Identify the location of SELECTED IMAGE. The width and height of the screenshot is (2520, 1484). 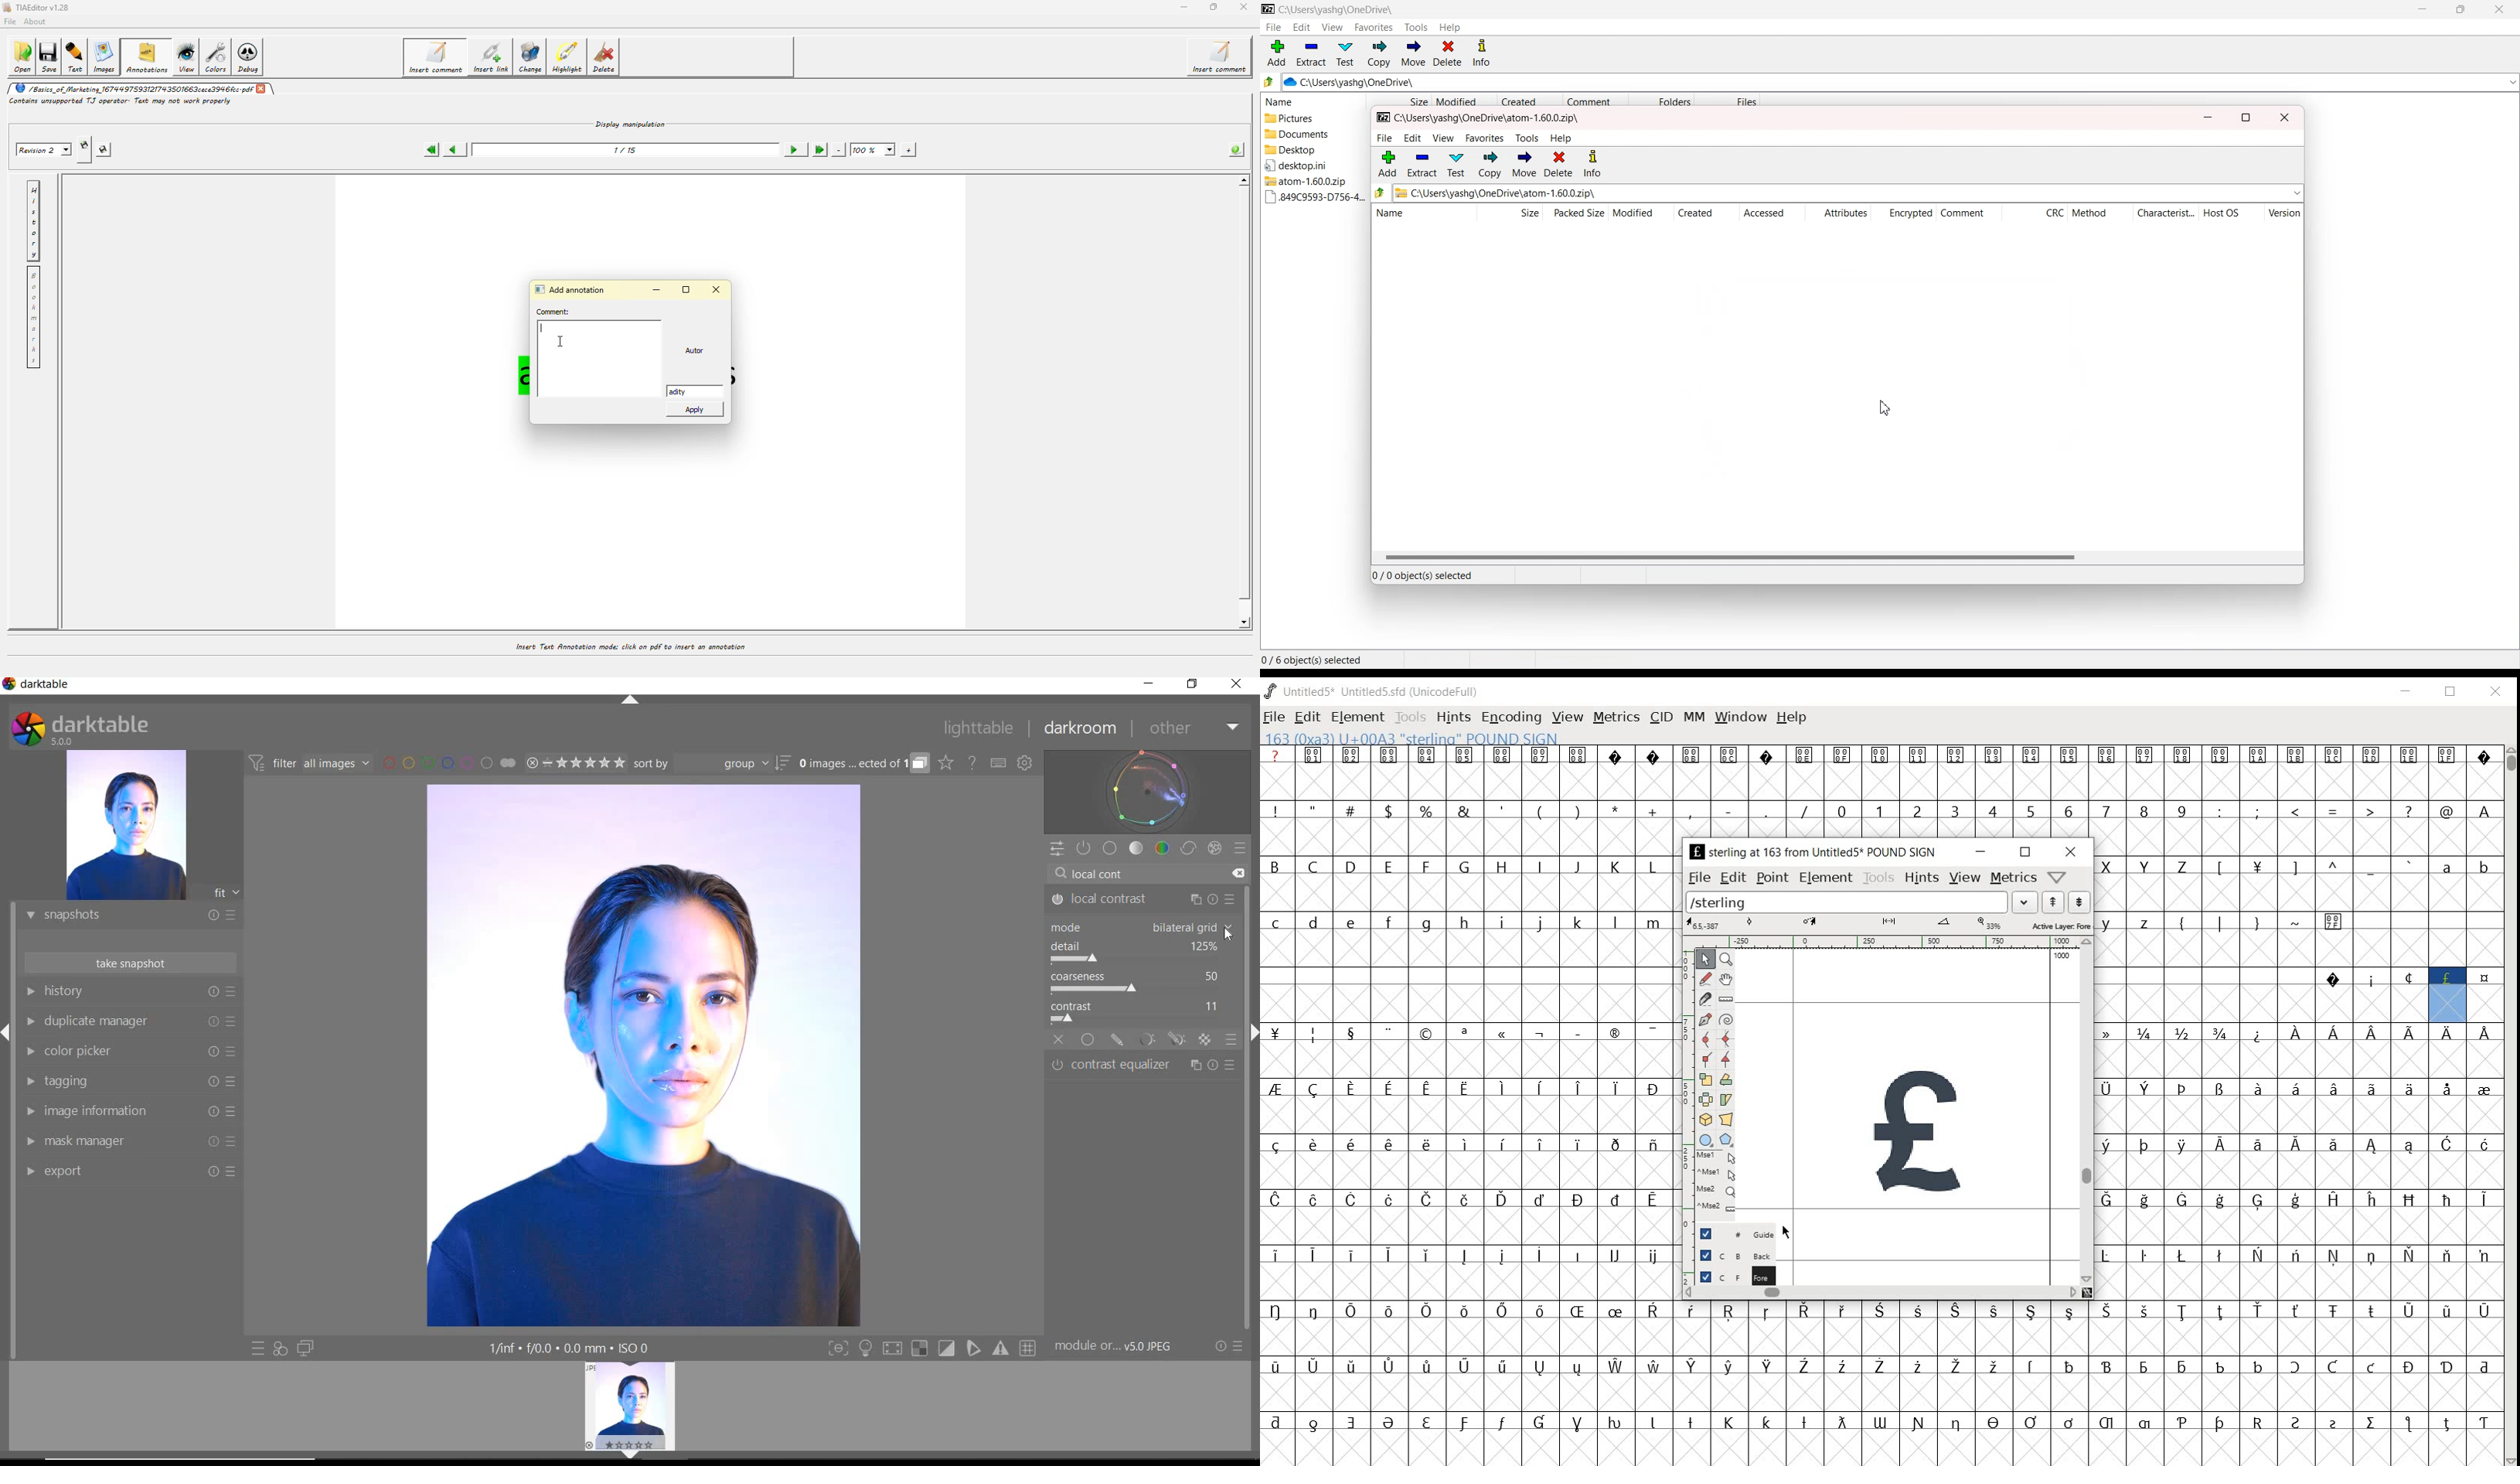
(642, 1053).